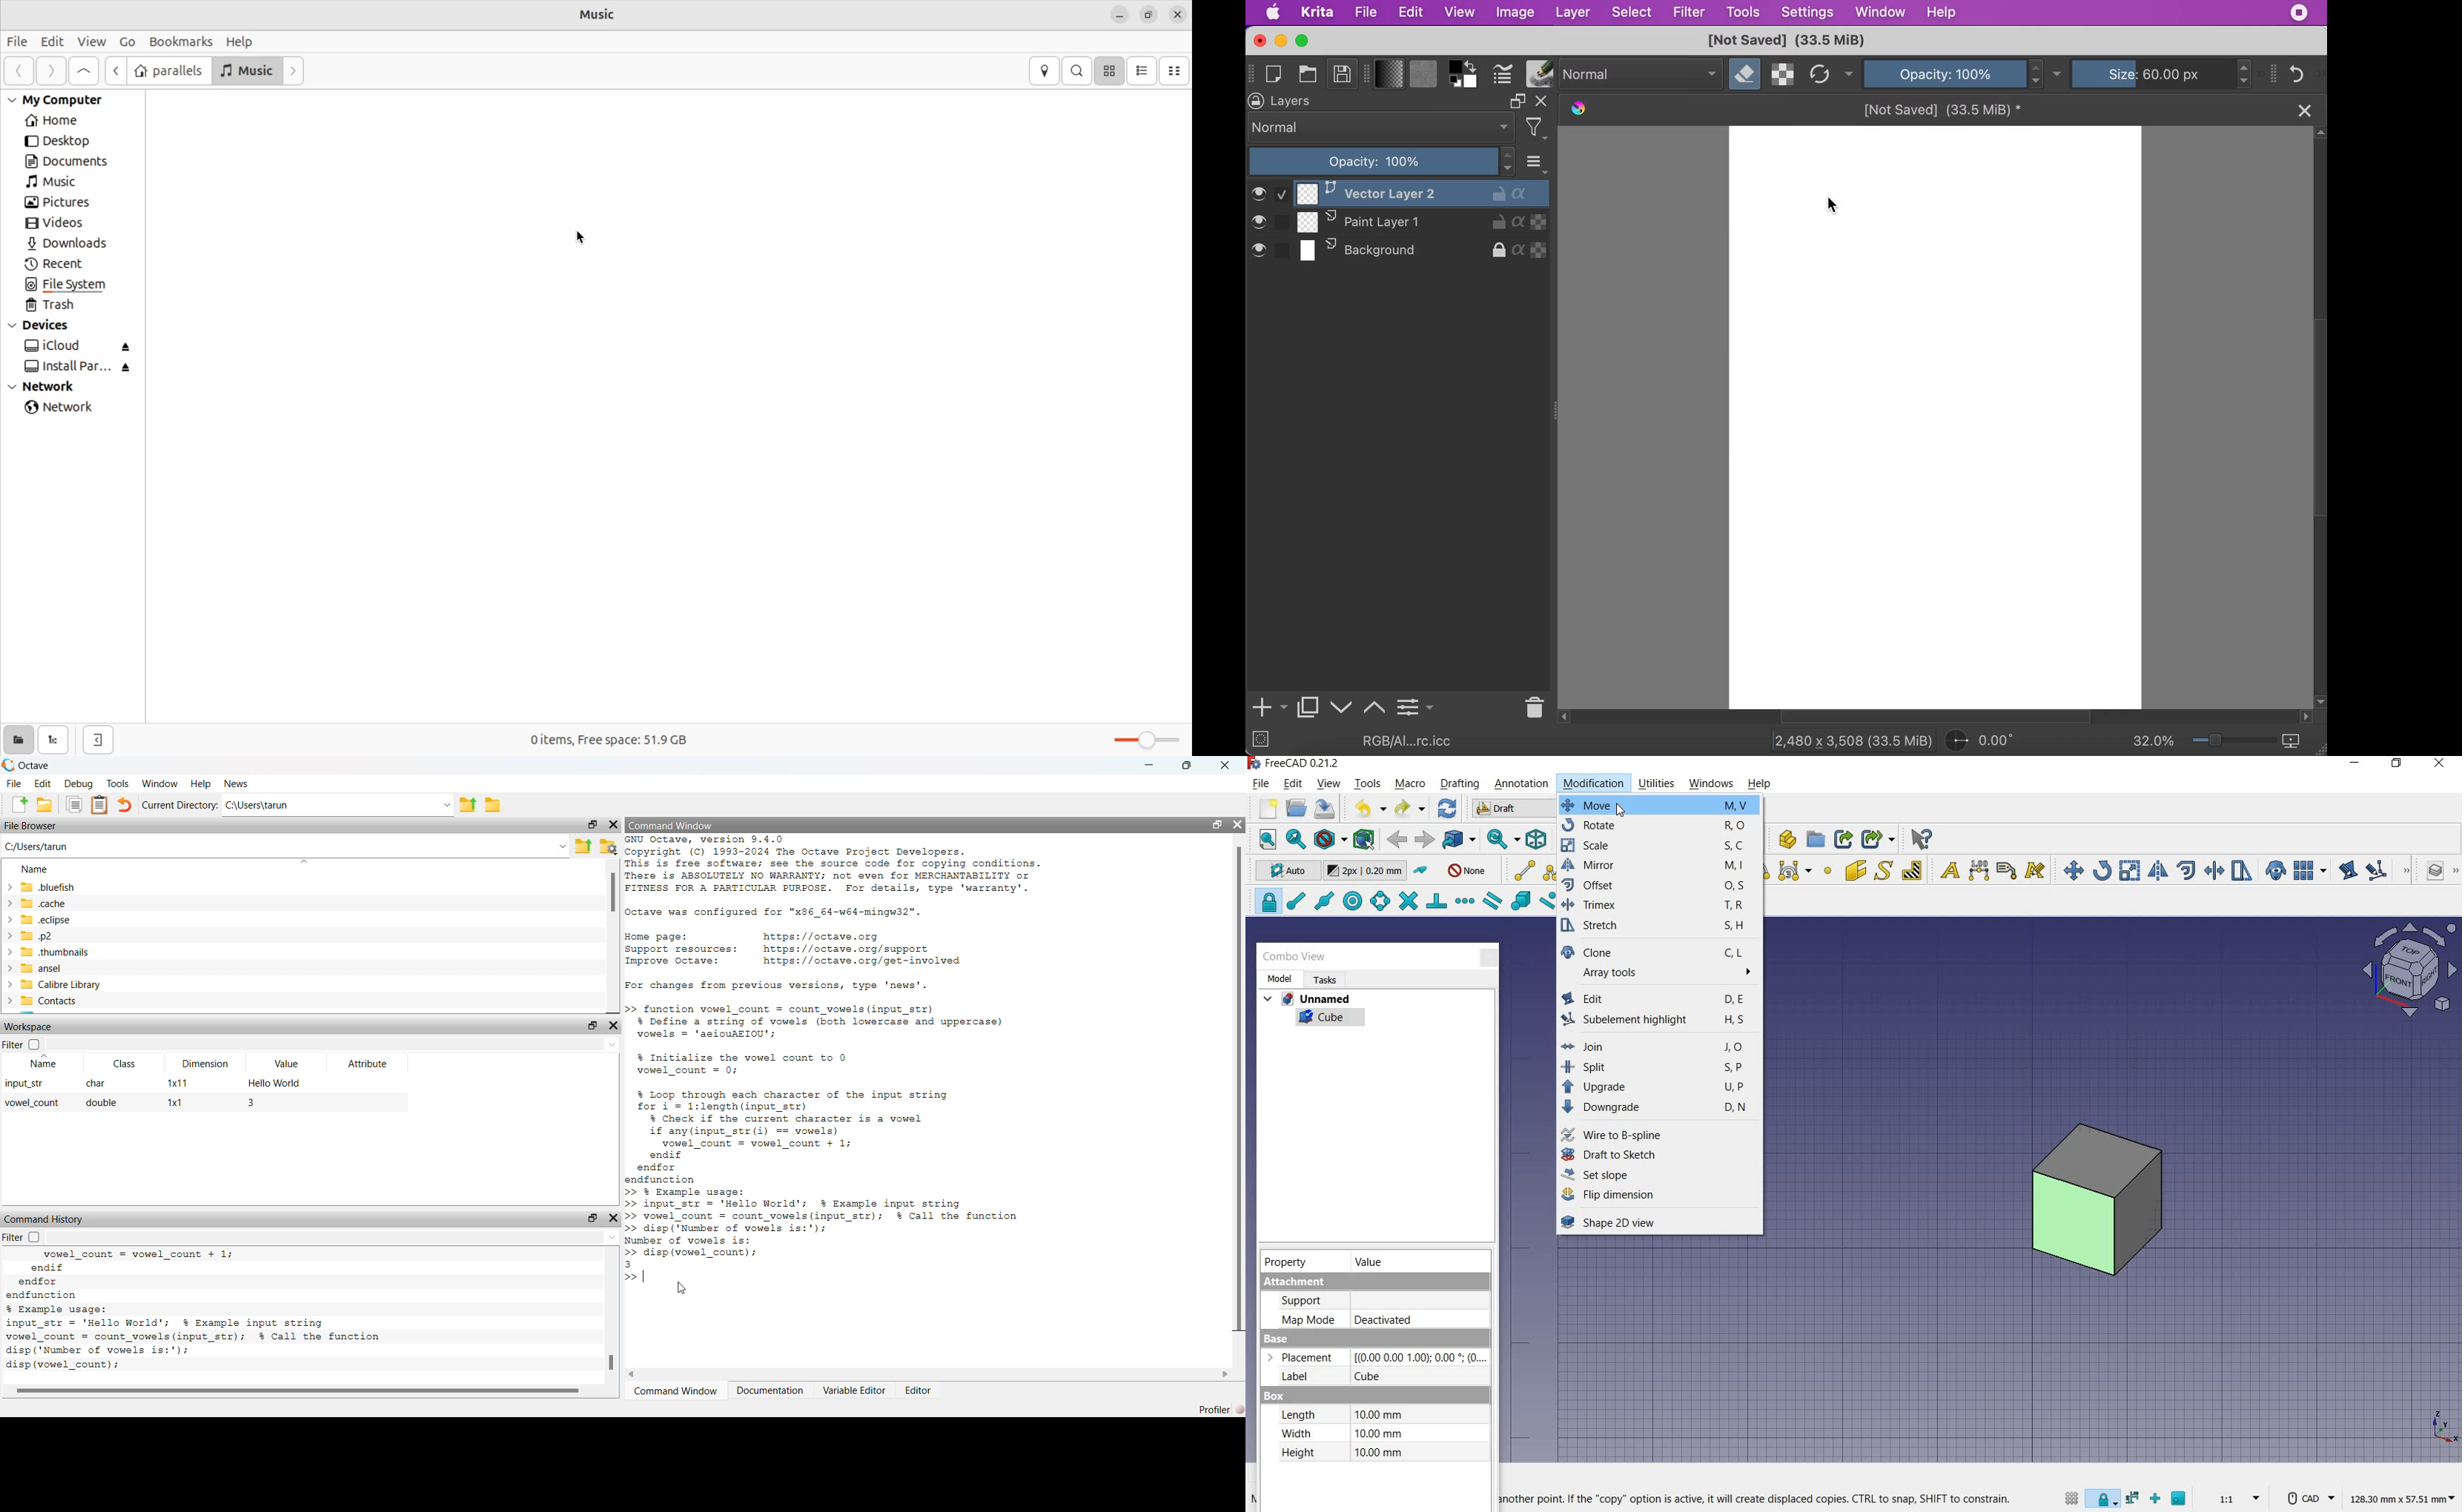 This screenshot has width=2464, height=1512. Describe the element at coordinates (8, 936) in the screenshot. I see `expand/collapse` at that location.